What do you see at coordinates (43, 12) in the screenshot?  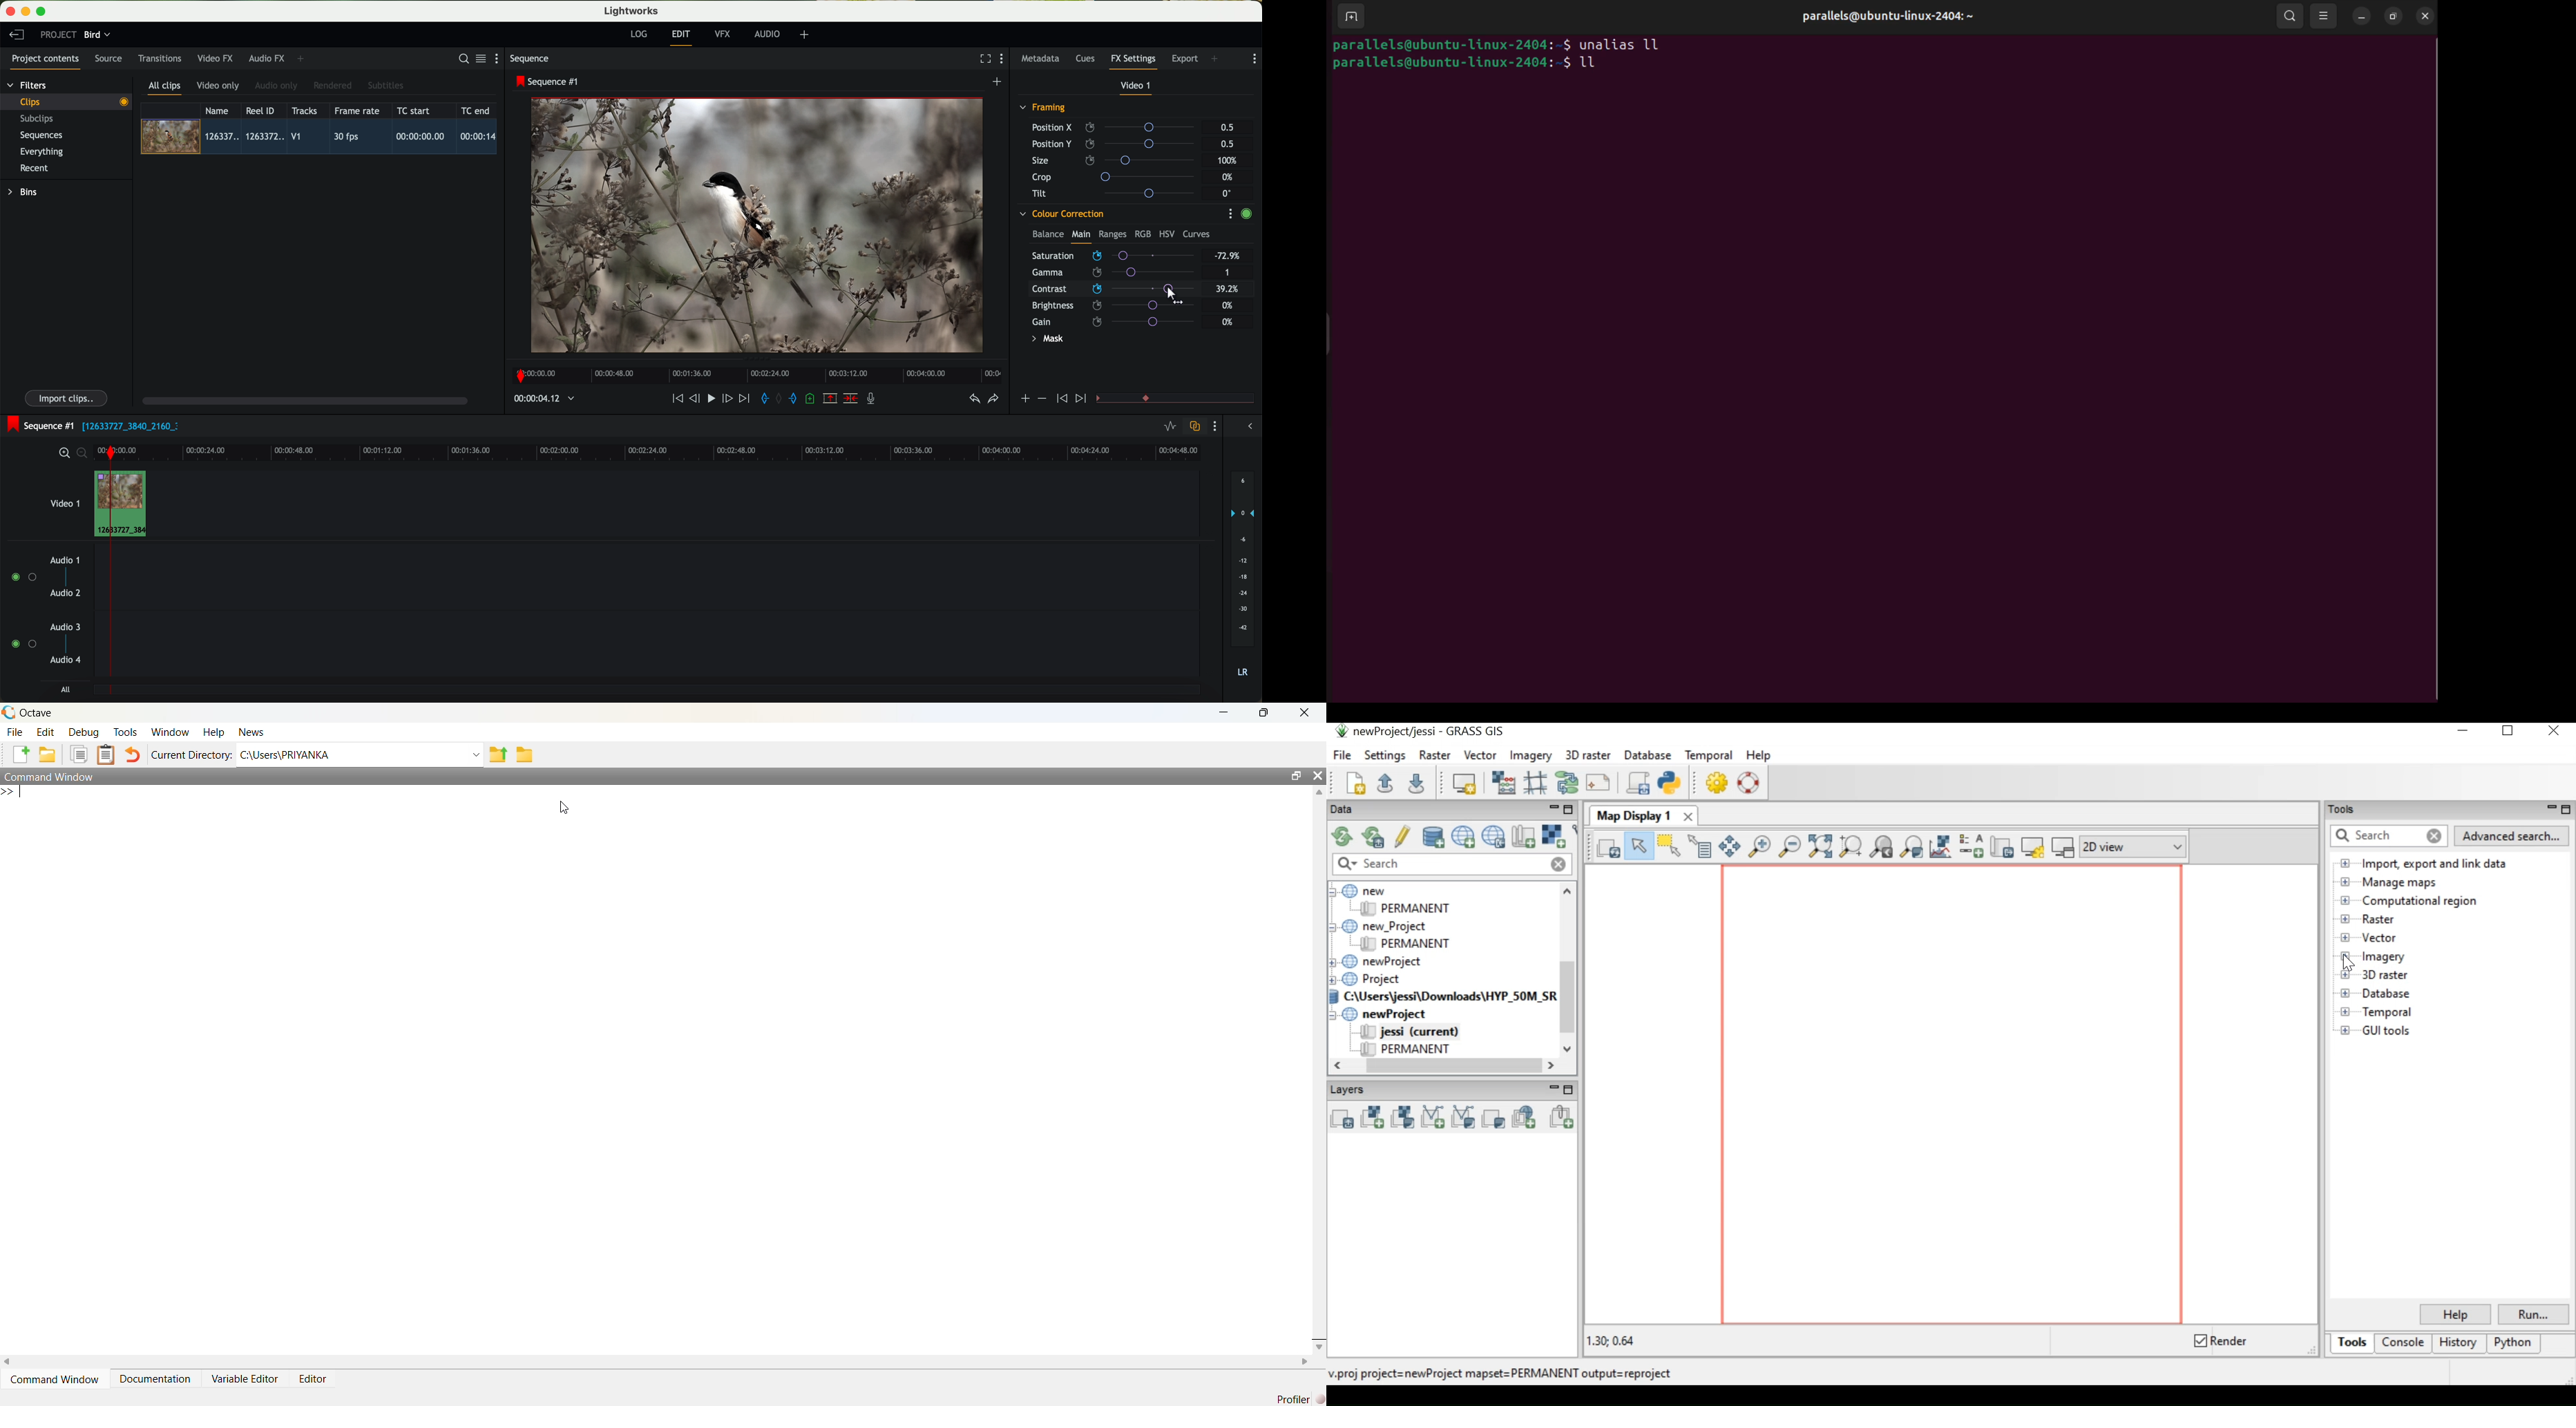 I see `maximize program` at bounding box center [43, 12].